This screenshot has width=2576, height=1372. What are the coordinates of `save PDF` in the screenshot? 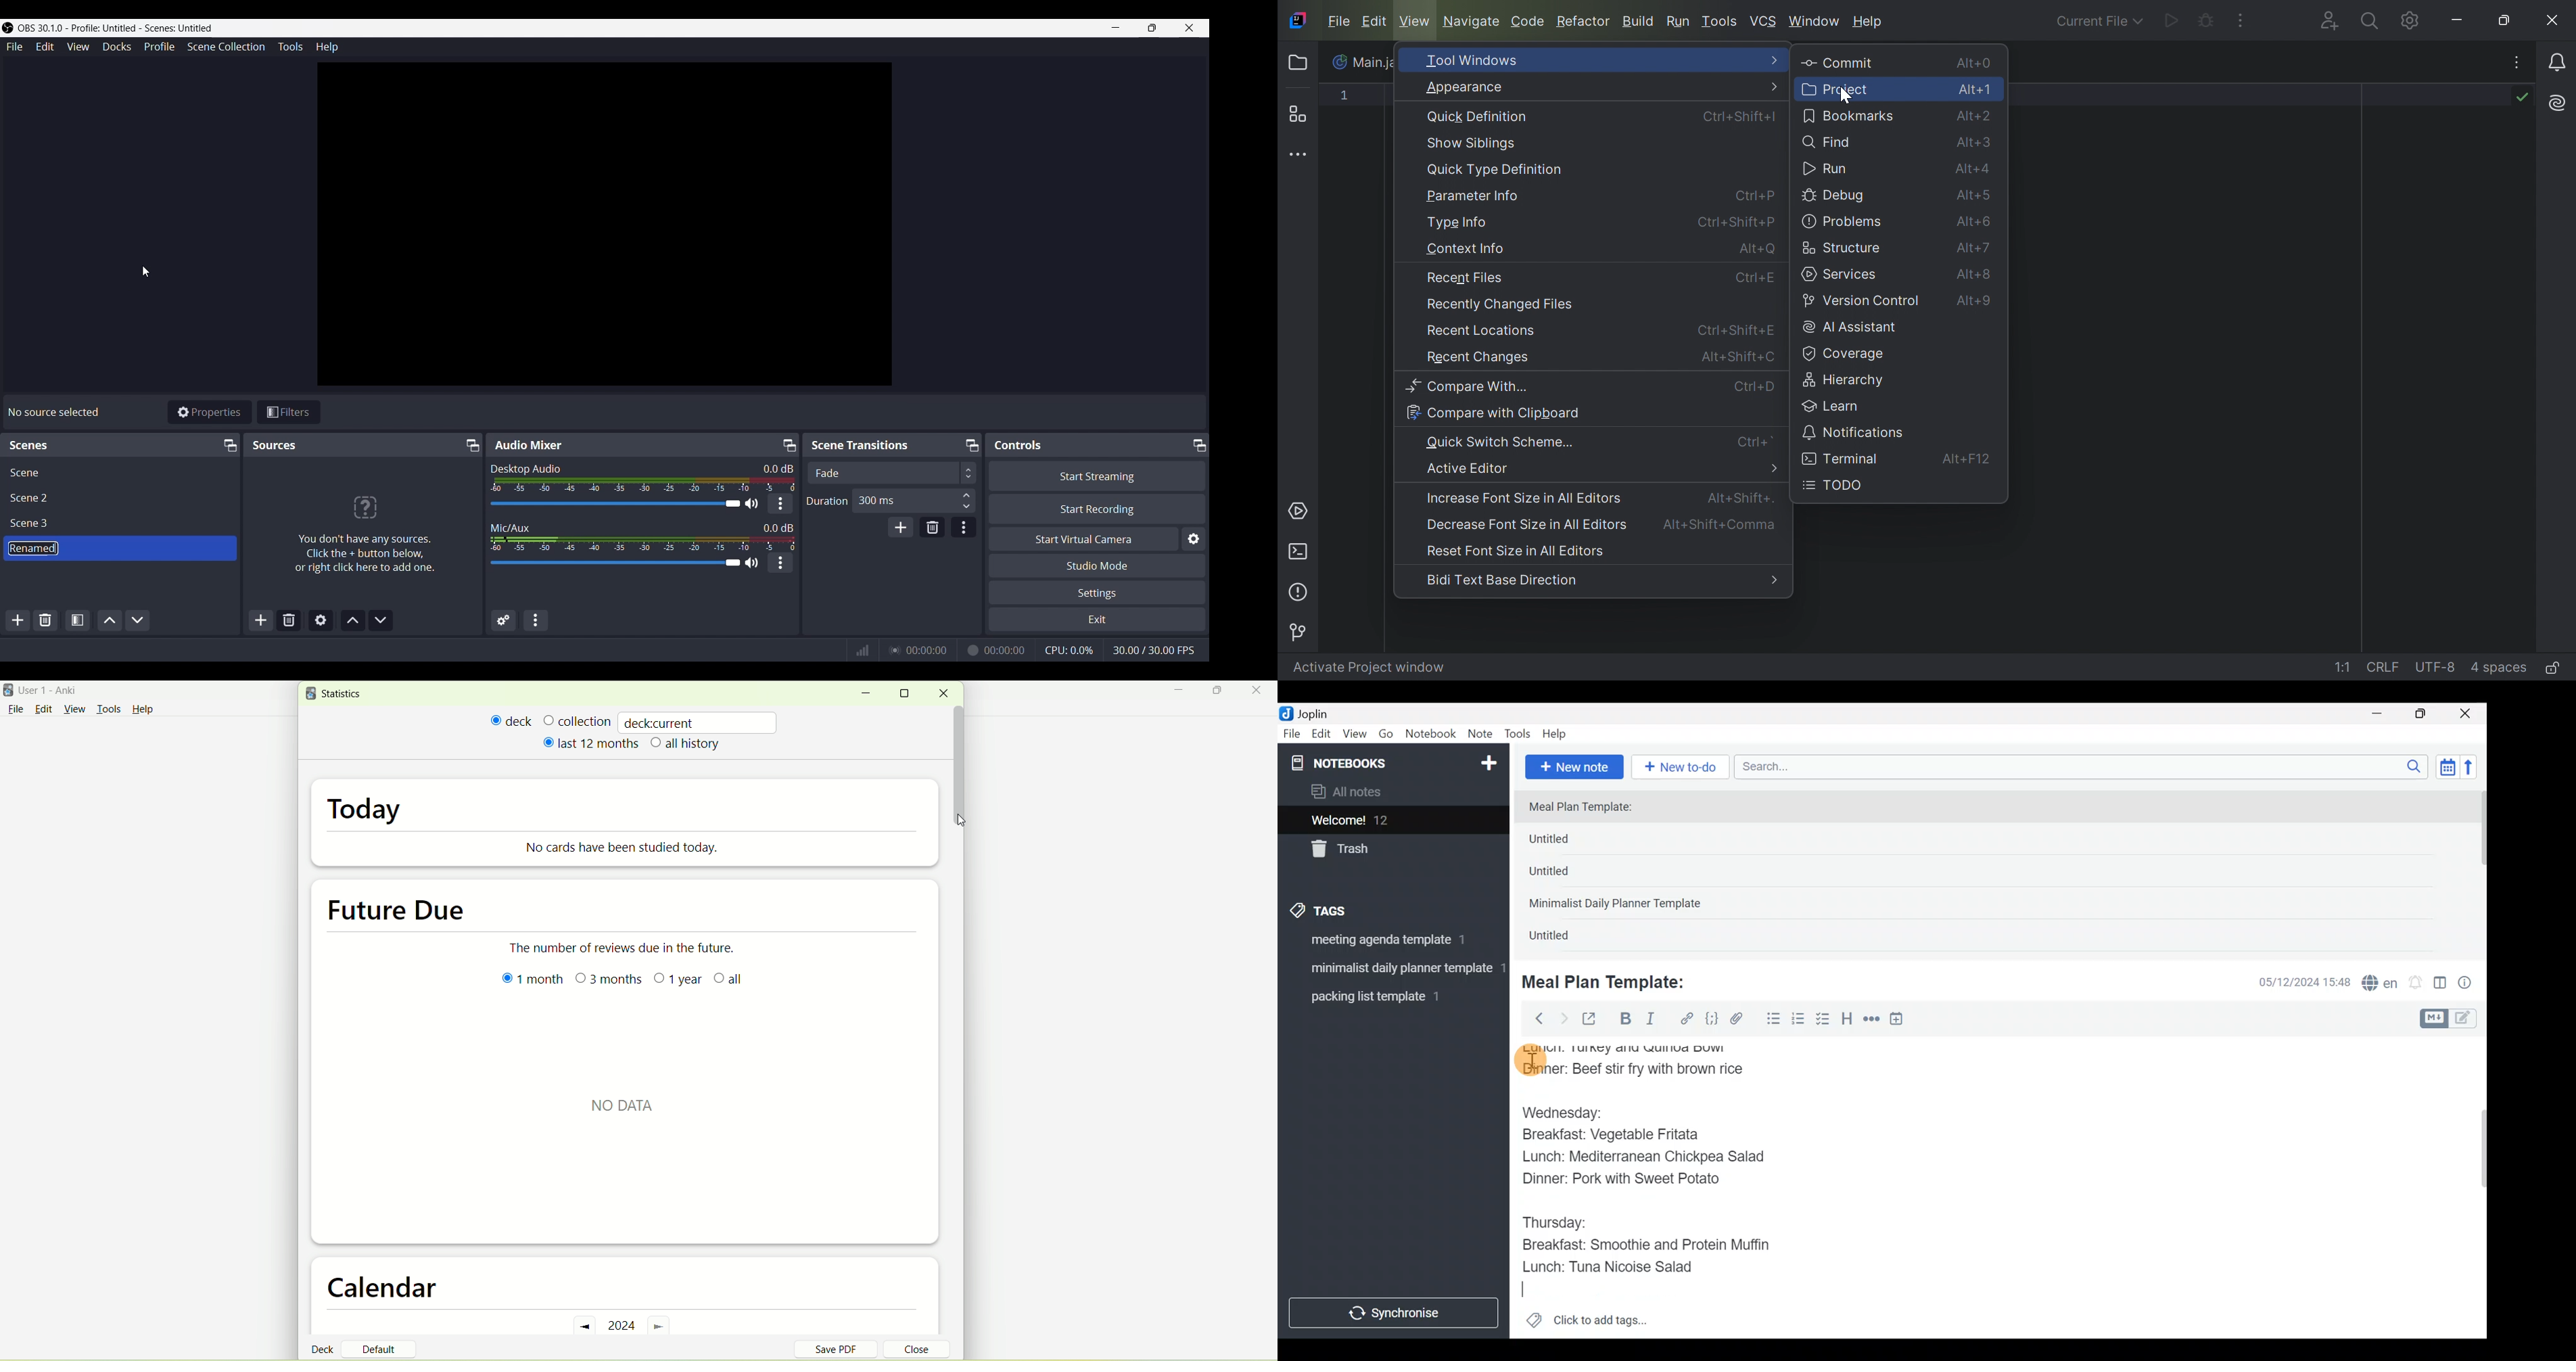 It's located at (844, 1348).